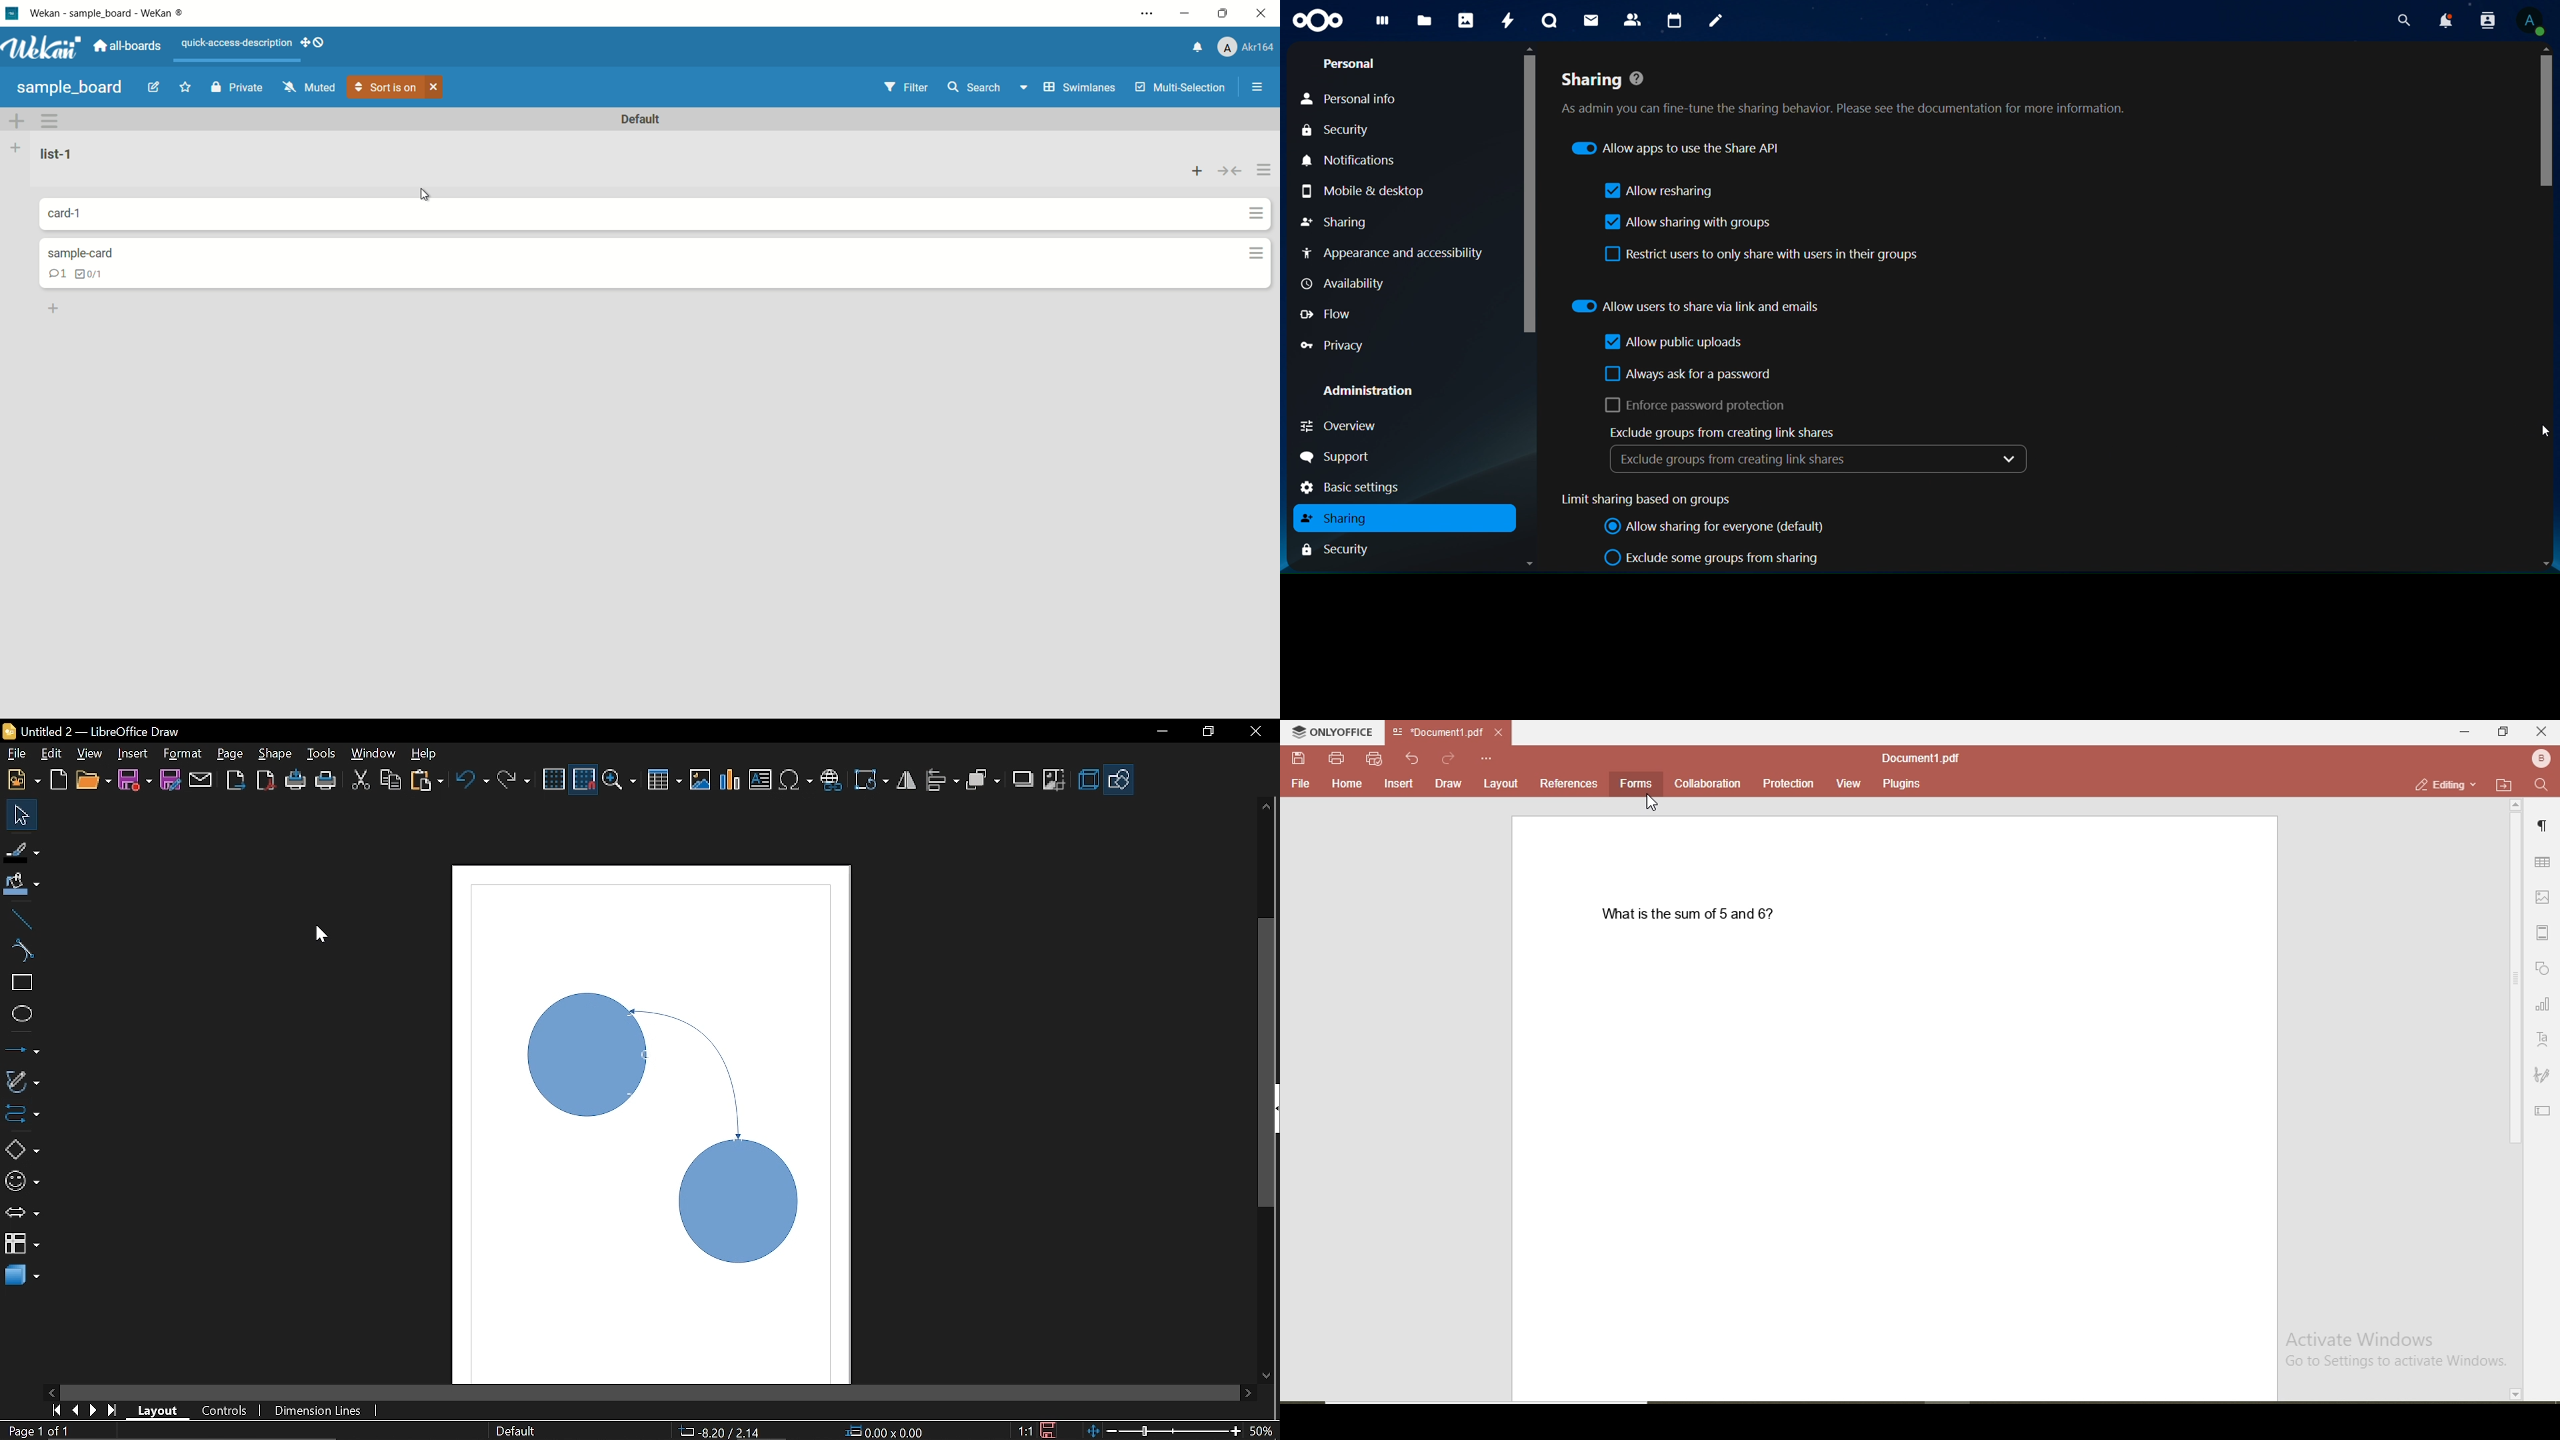 The image size is (2576, 1456). I want to click on dashboard, so click(1383, 23).